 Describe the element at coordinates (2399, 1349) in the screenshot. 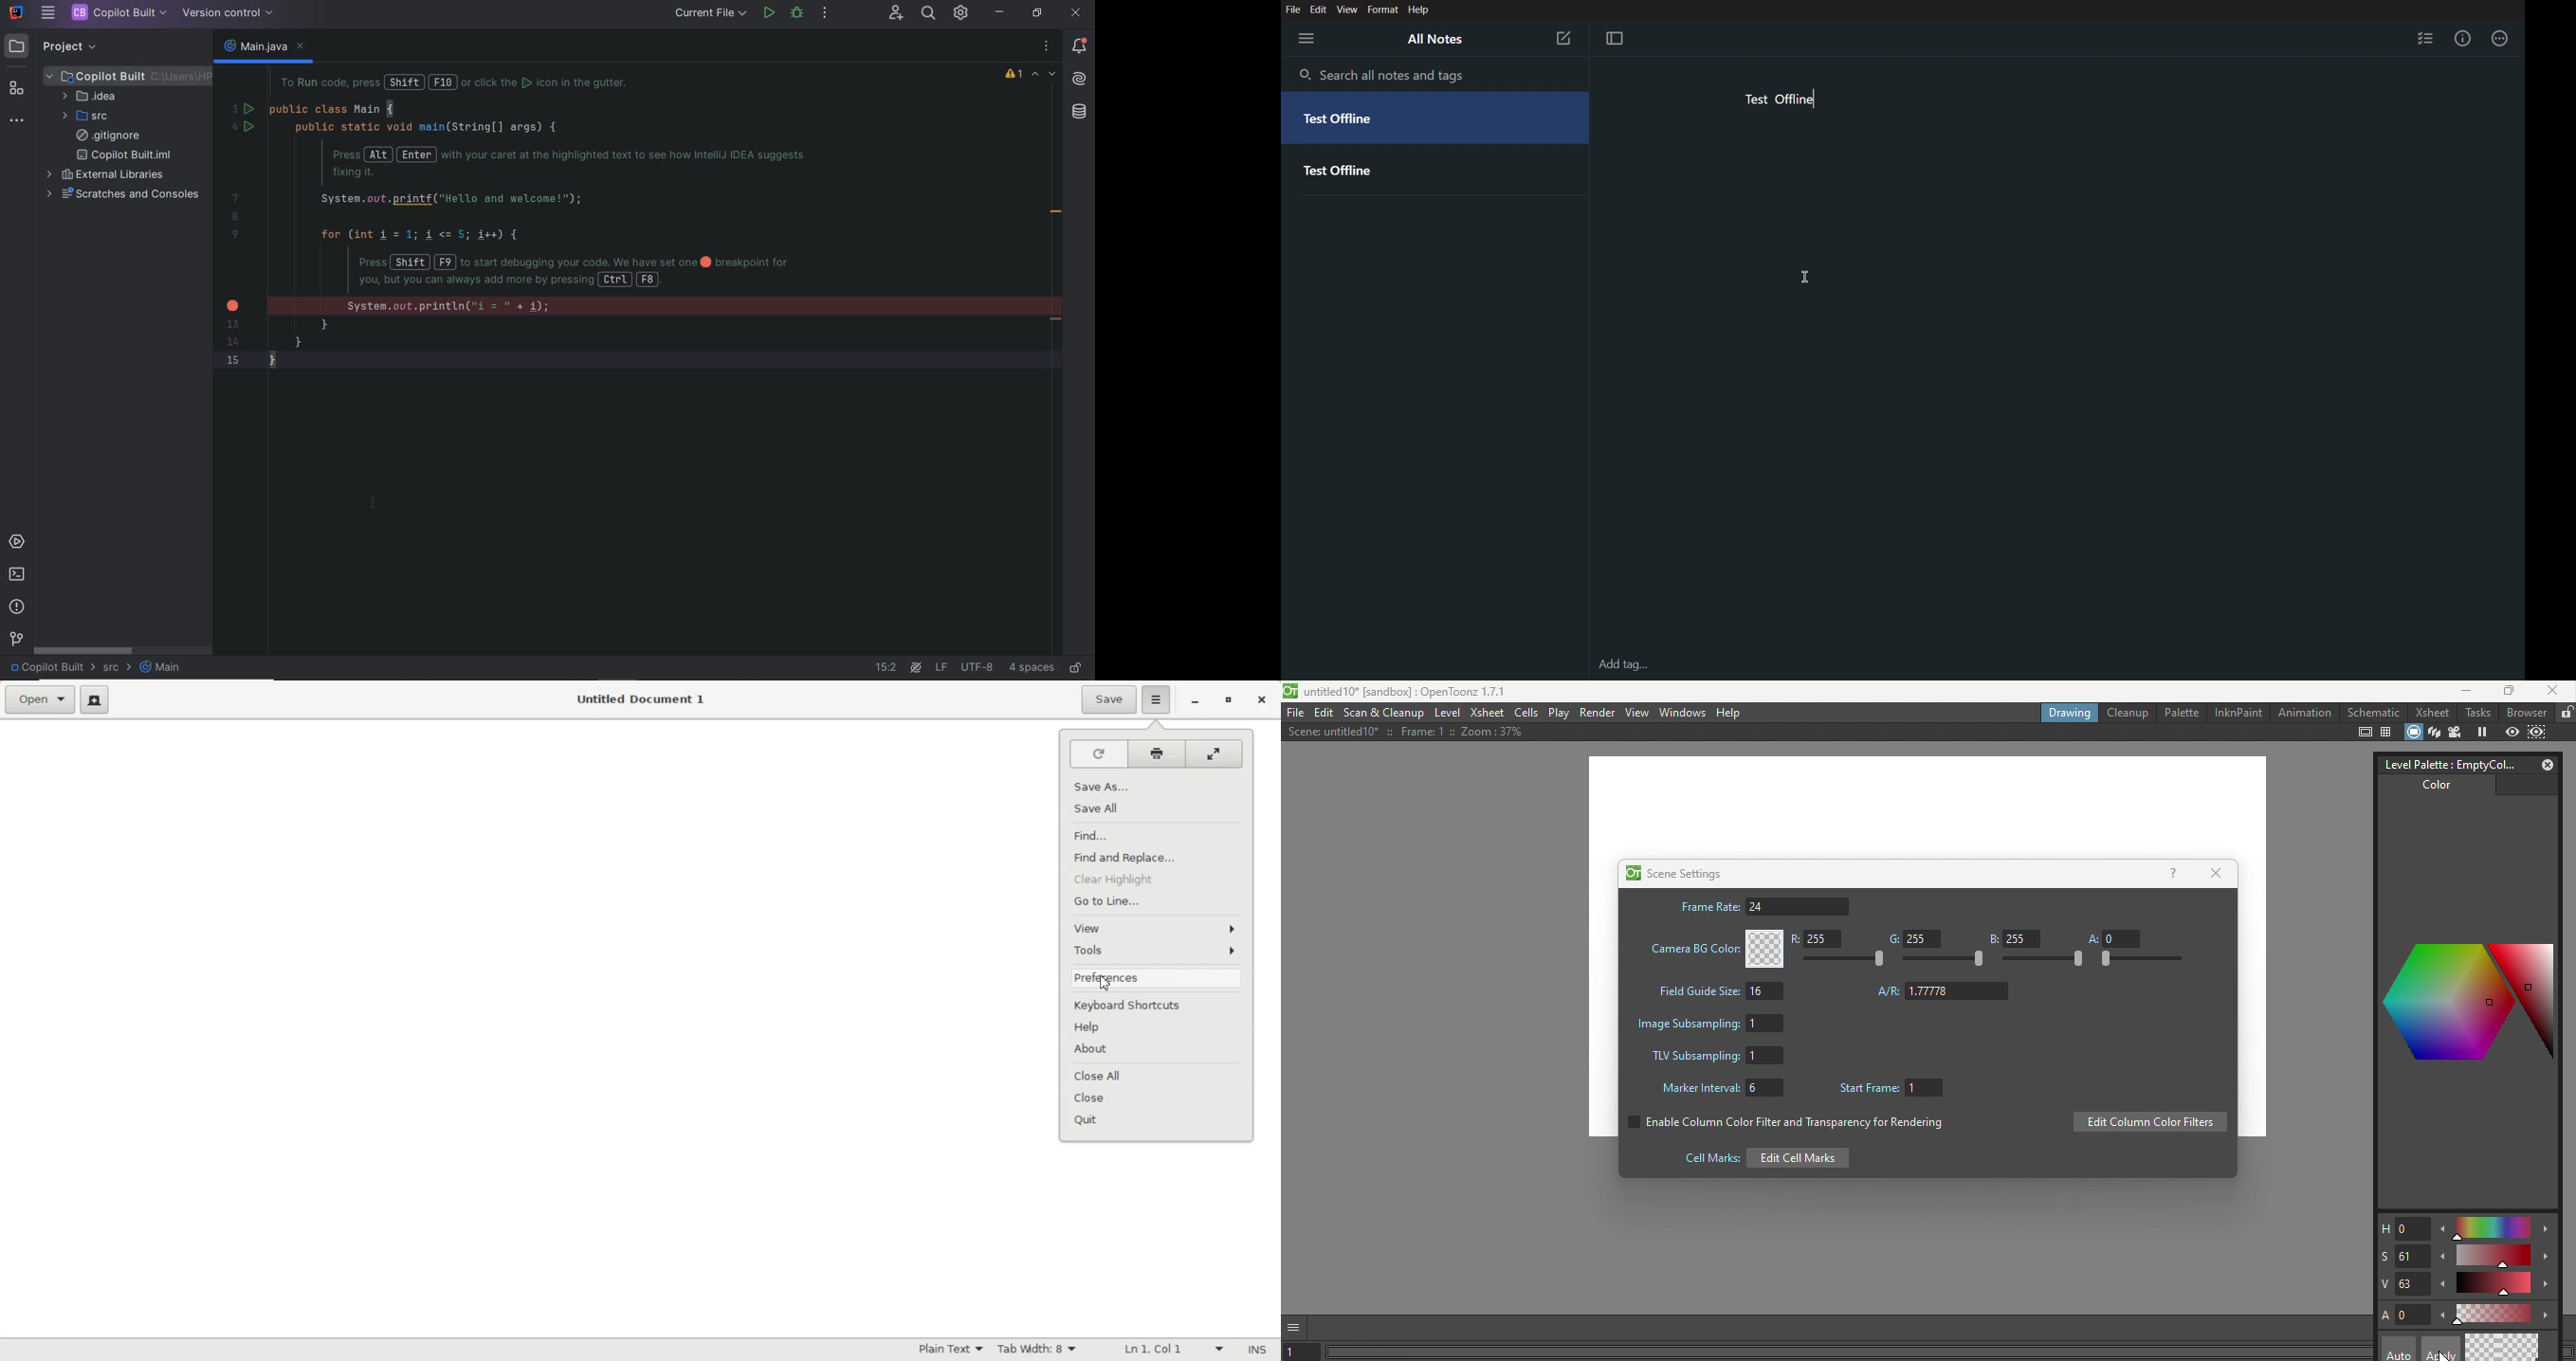

I see `Auto` at that location.